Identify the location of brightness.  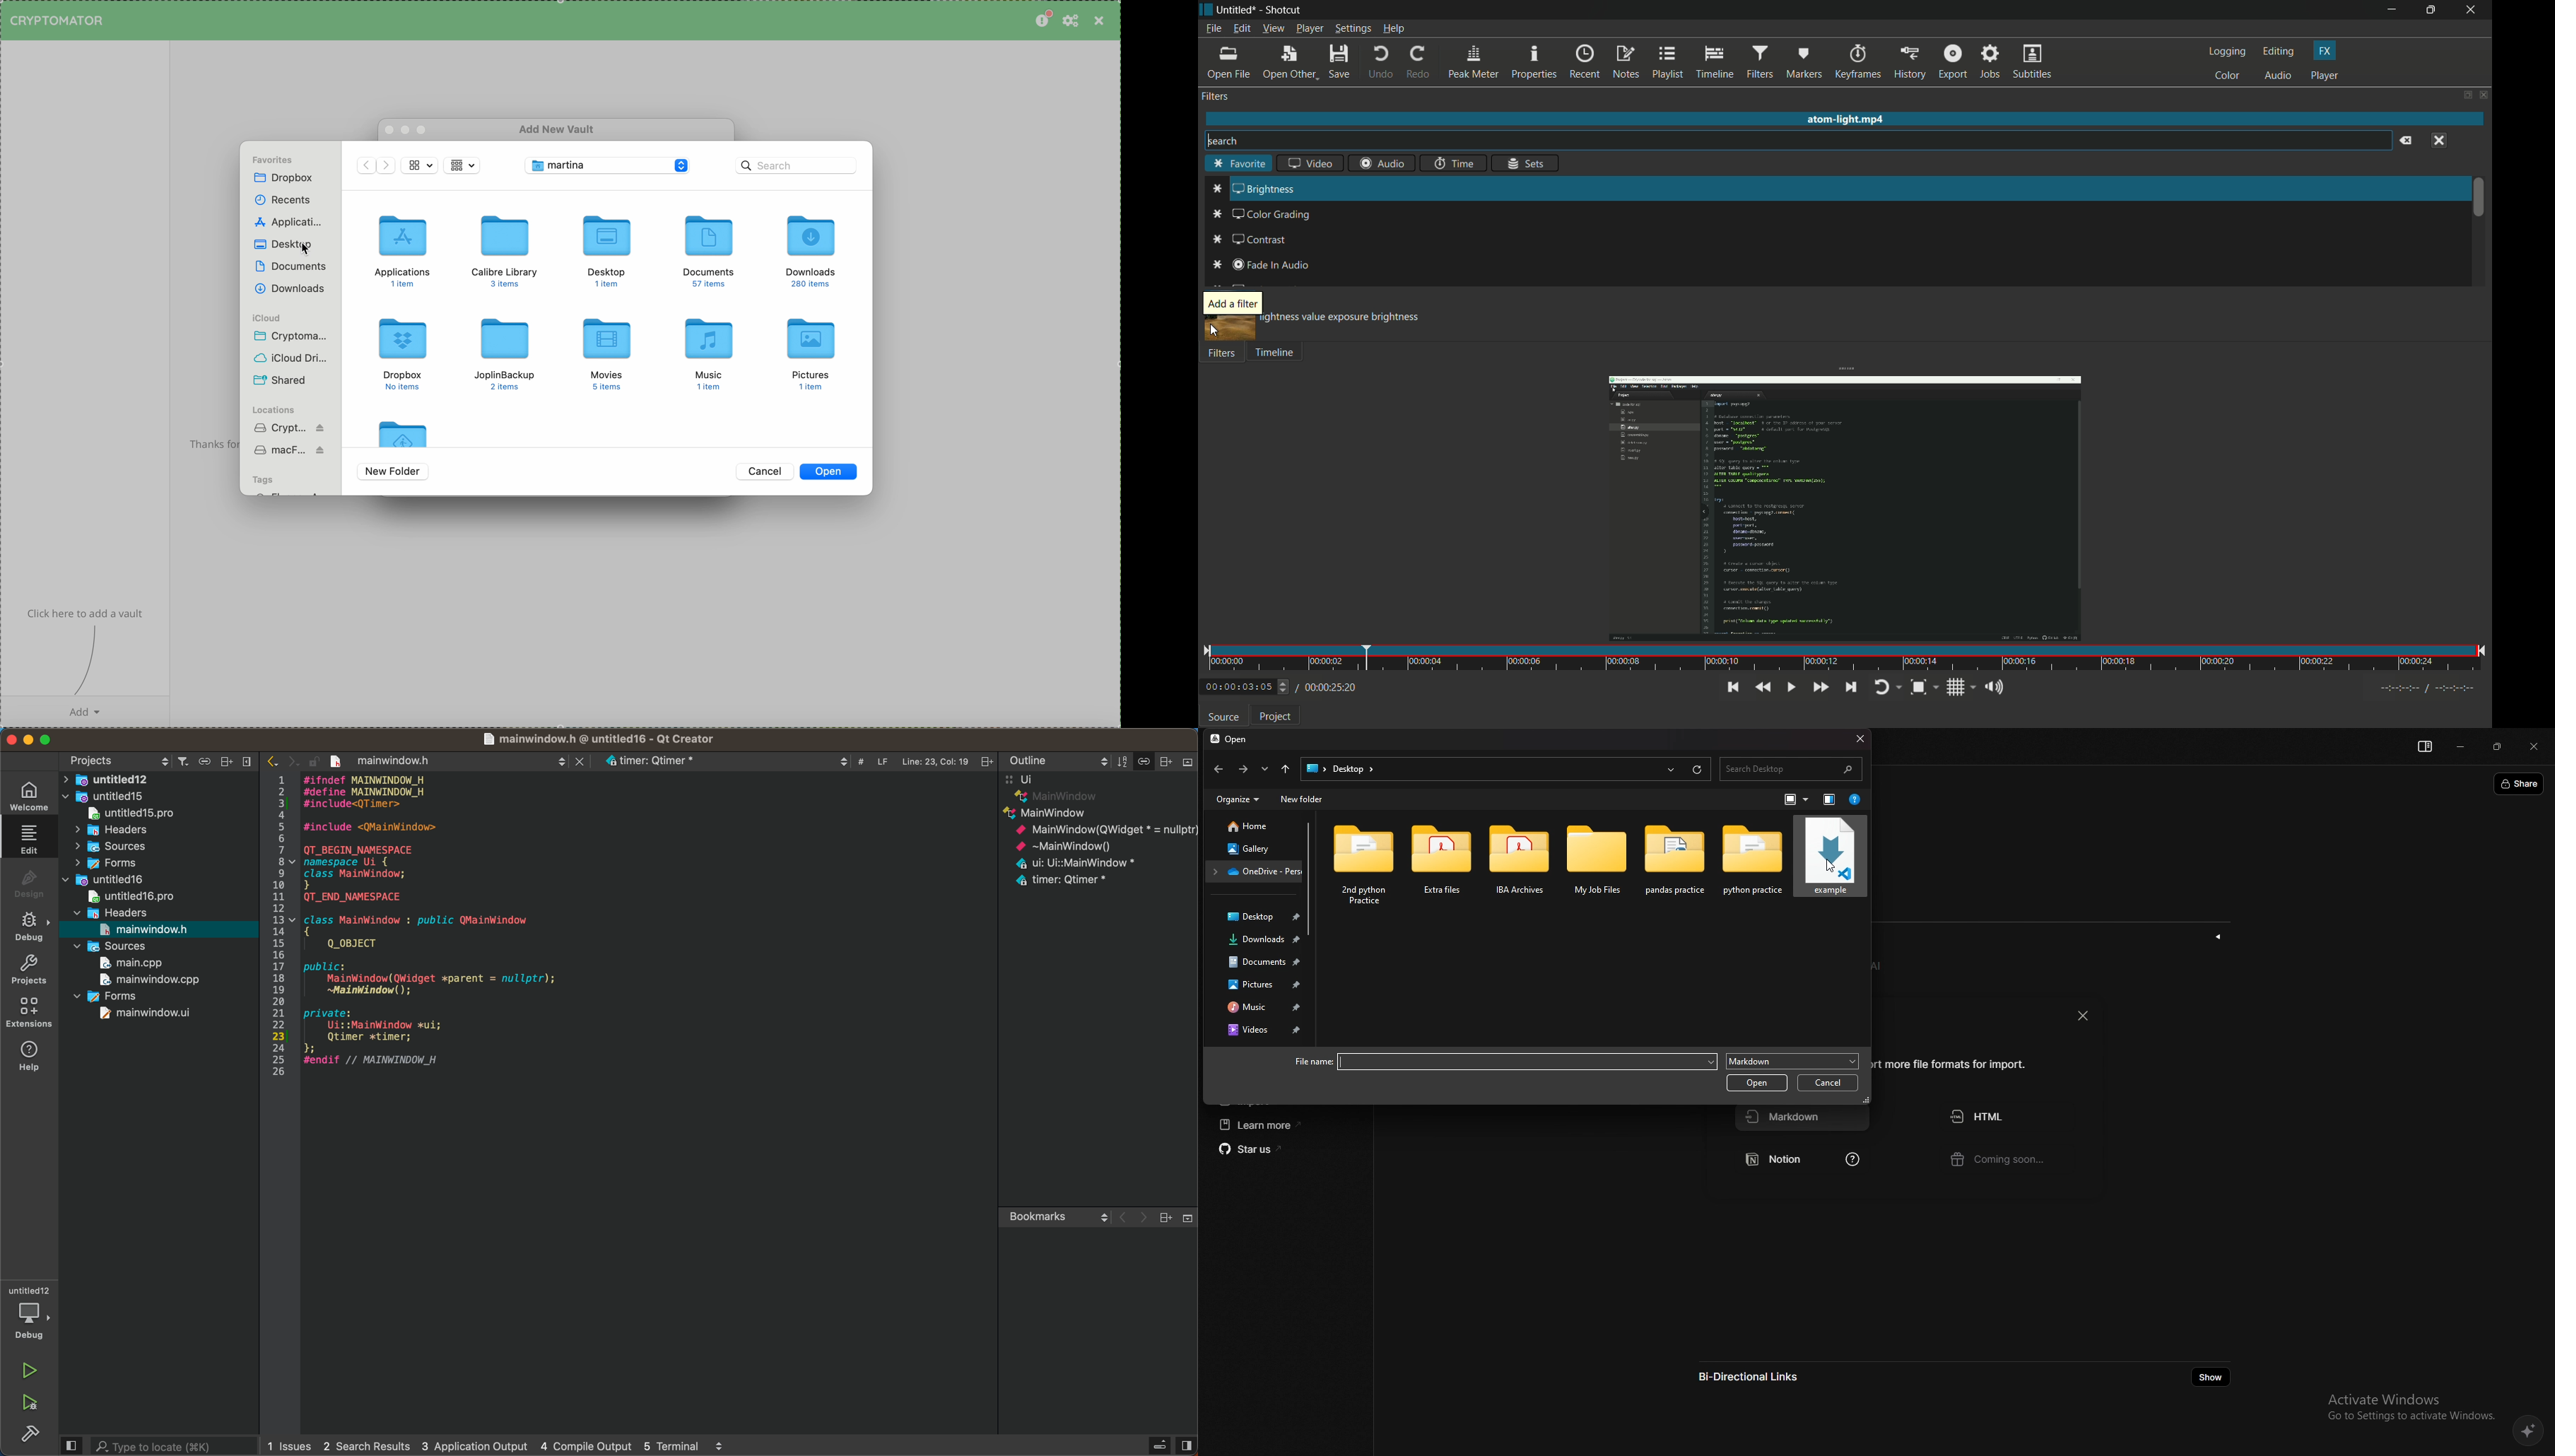
(1263, 189).